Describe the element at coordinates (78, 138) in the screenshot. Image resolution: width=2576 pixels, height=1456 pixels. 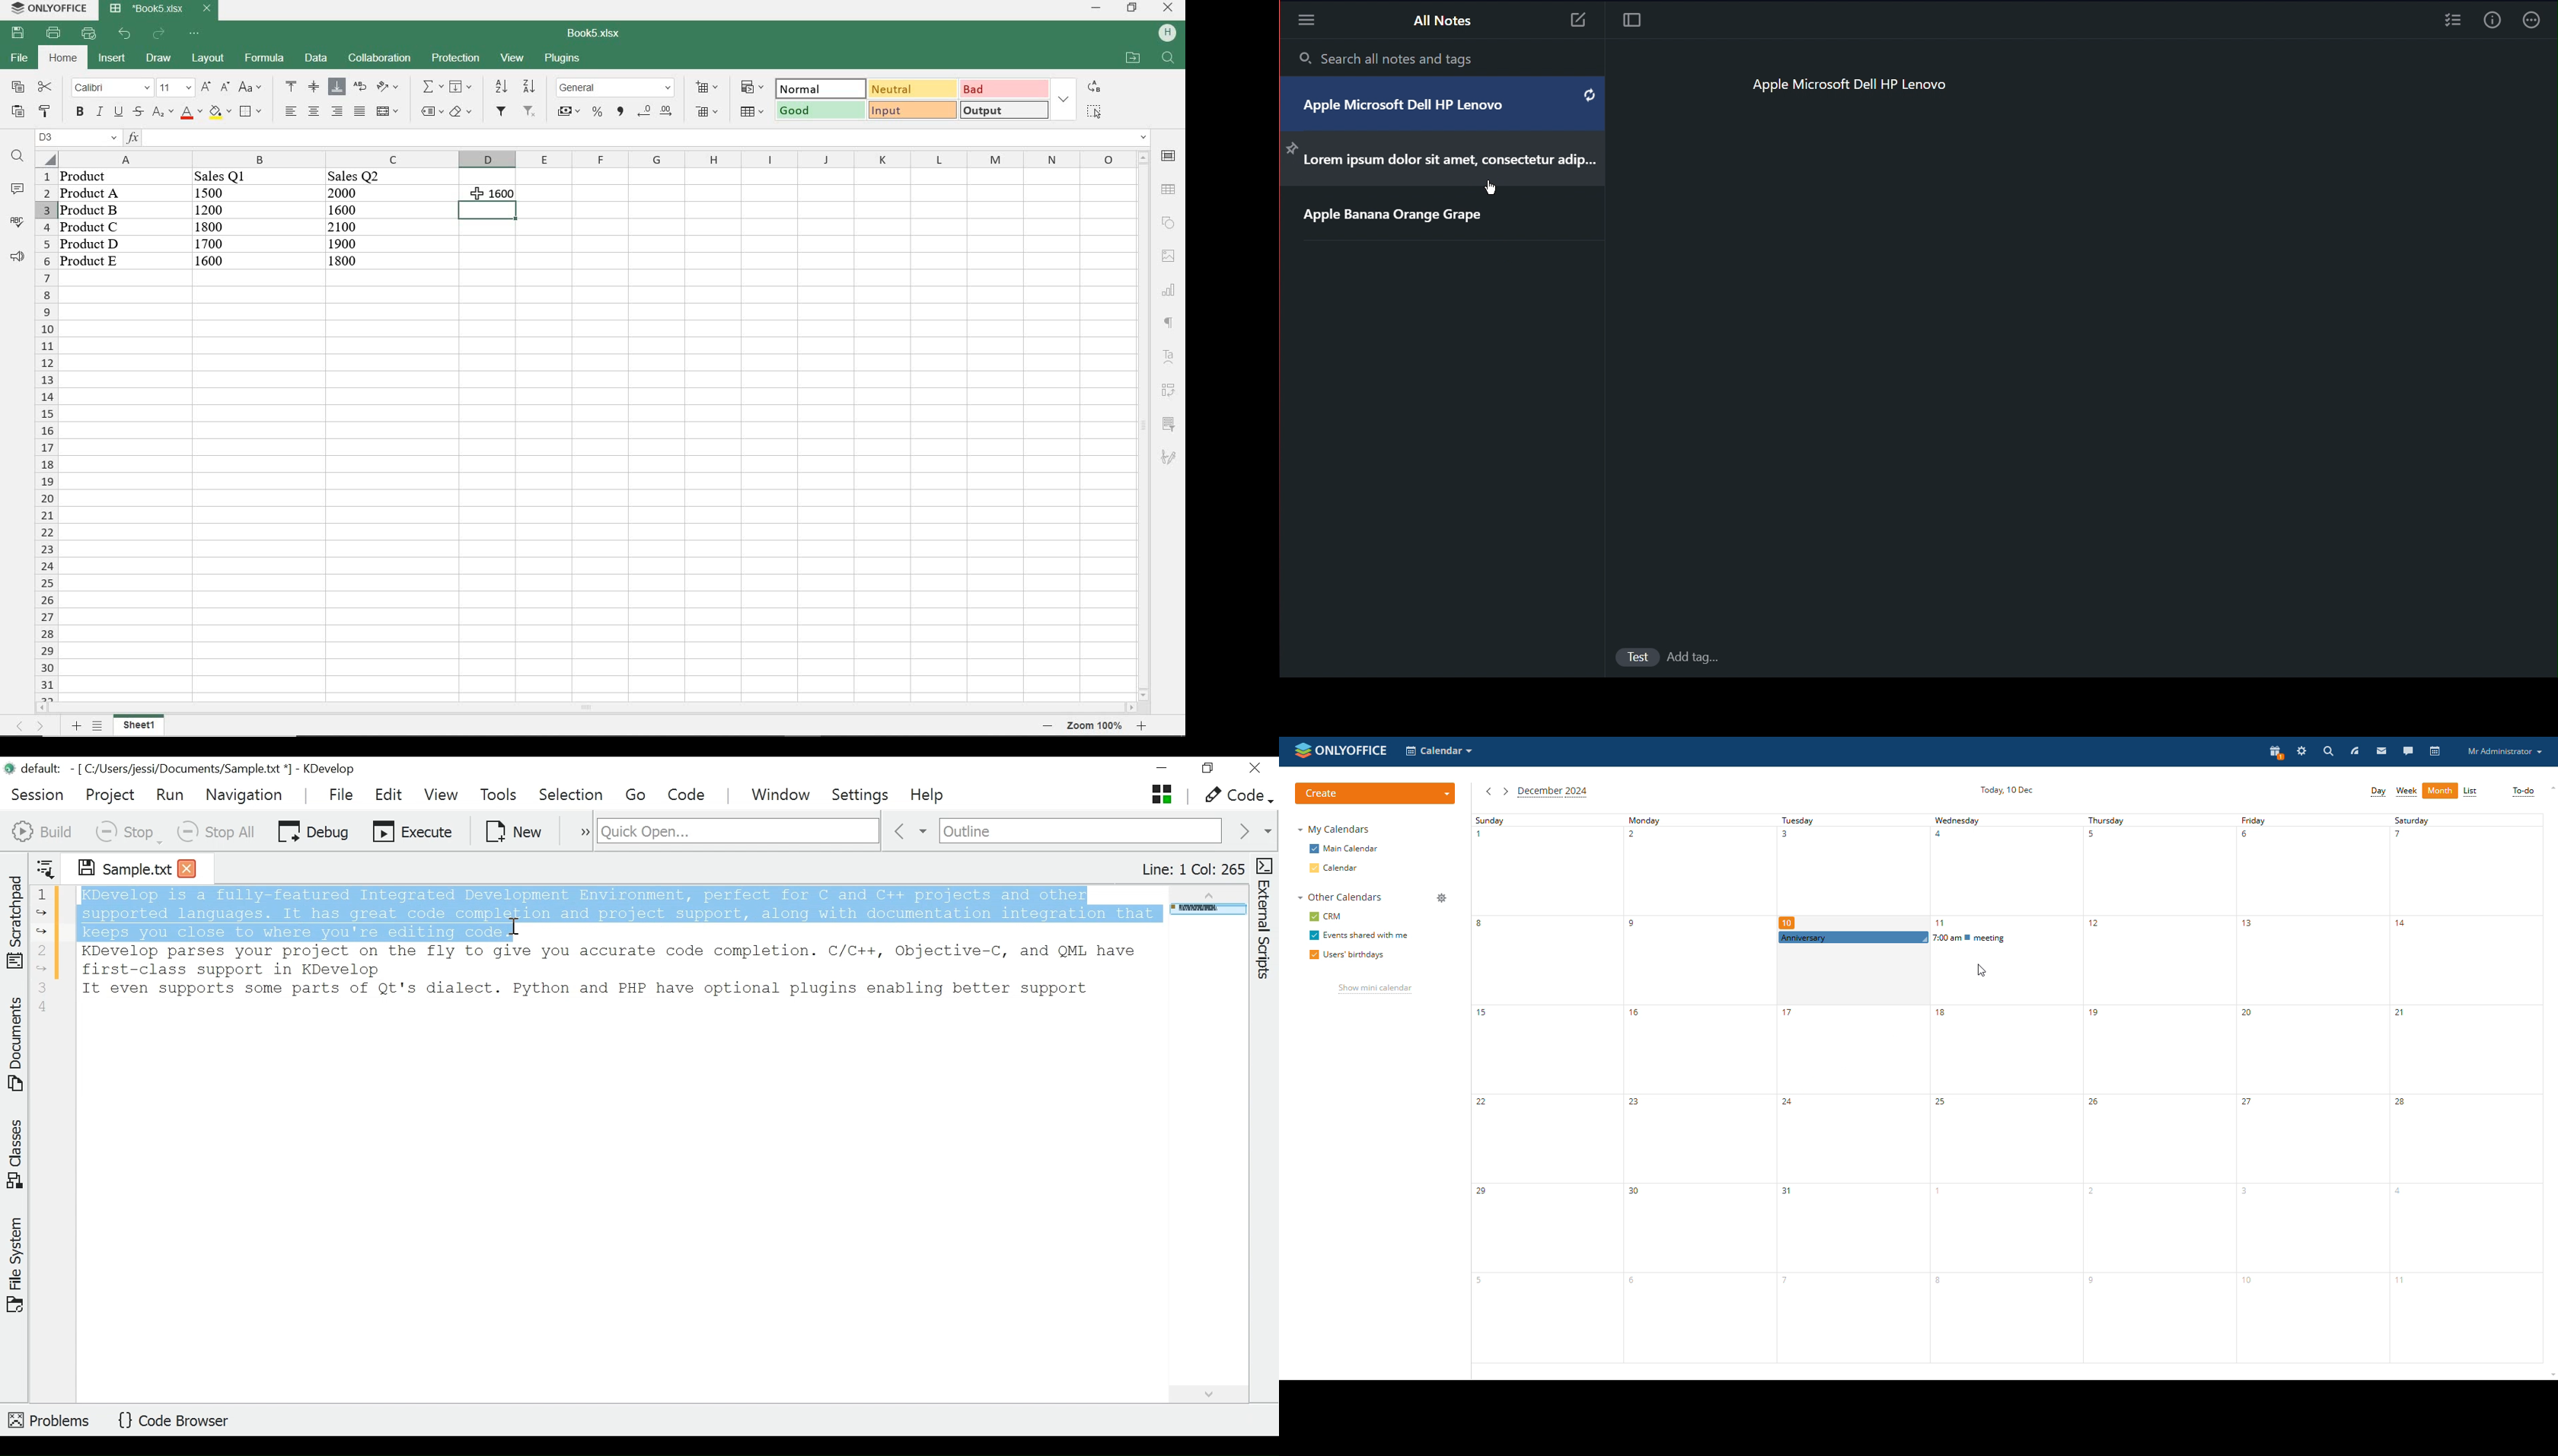
I see `named manager` at that location.